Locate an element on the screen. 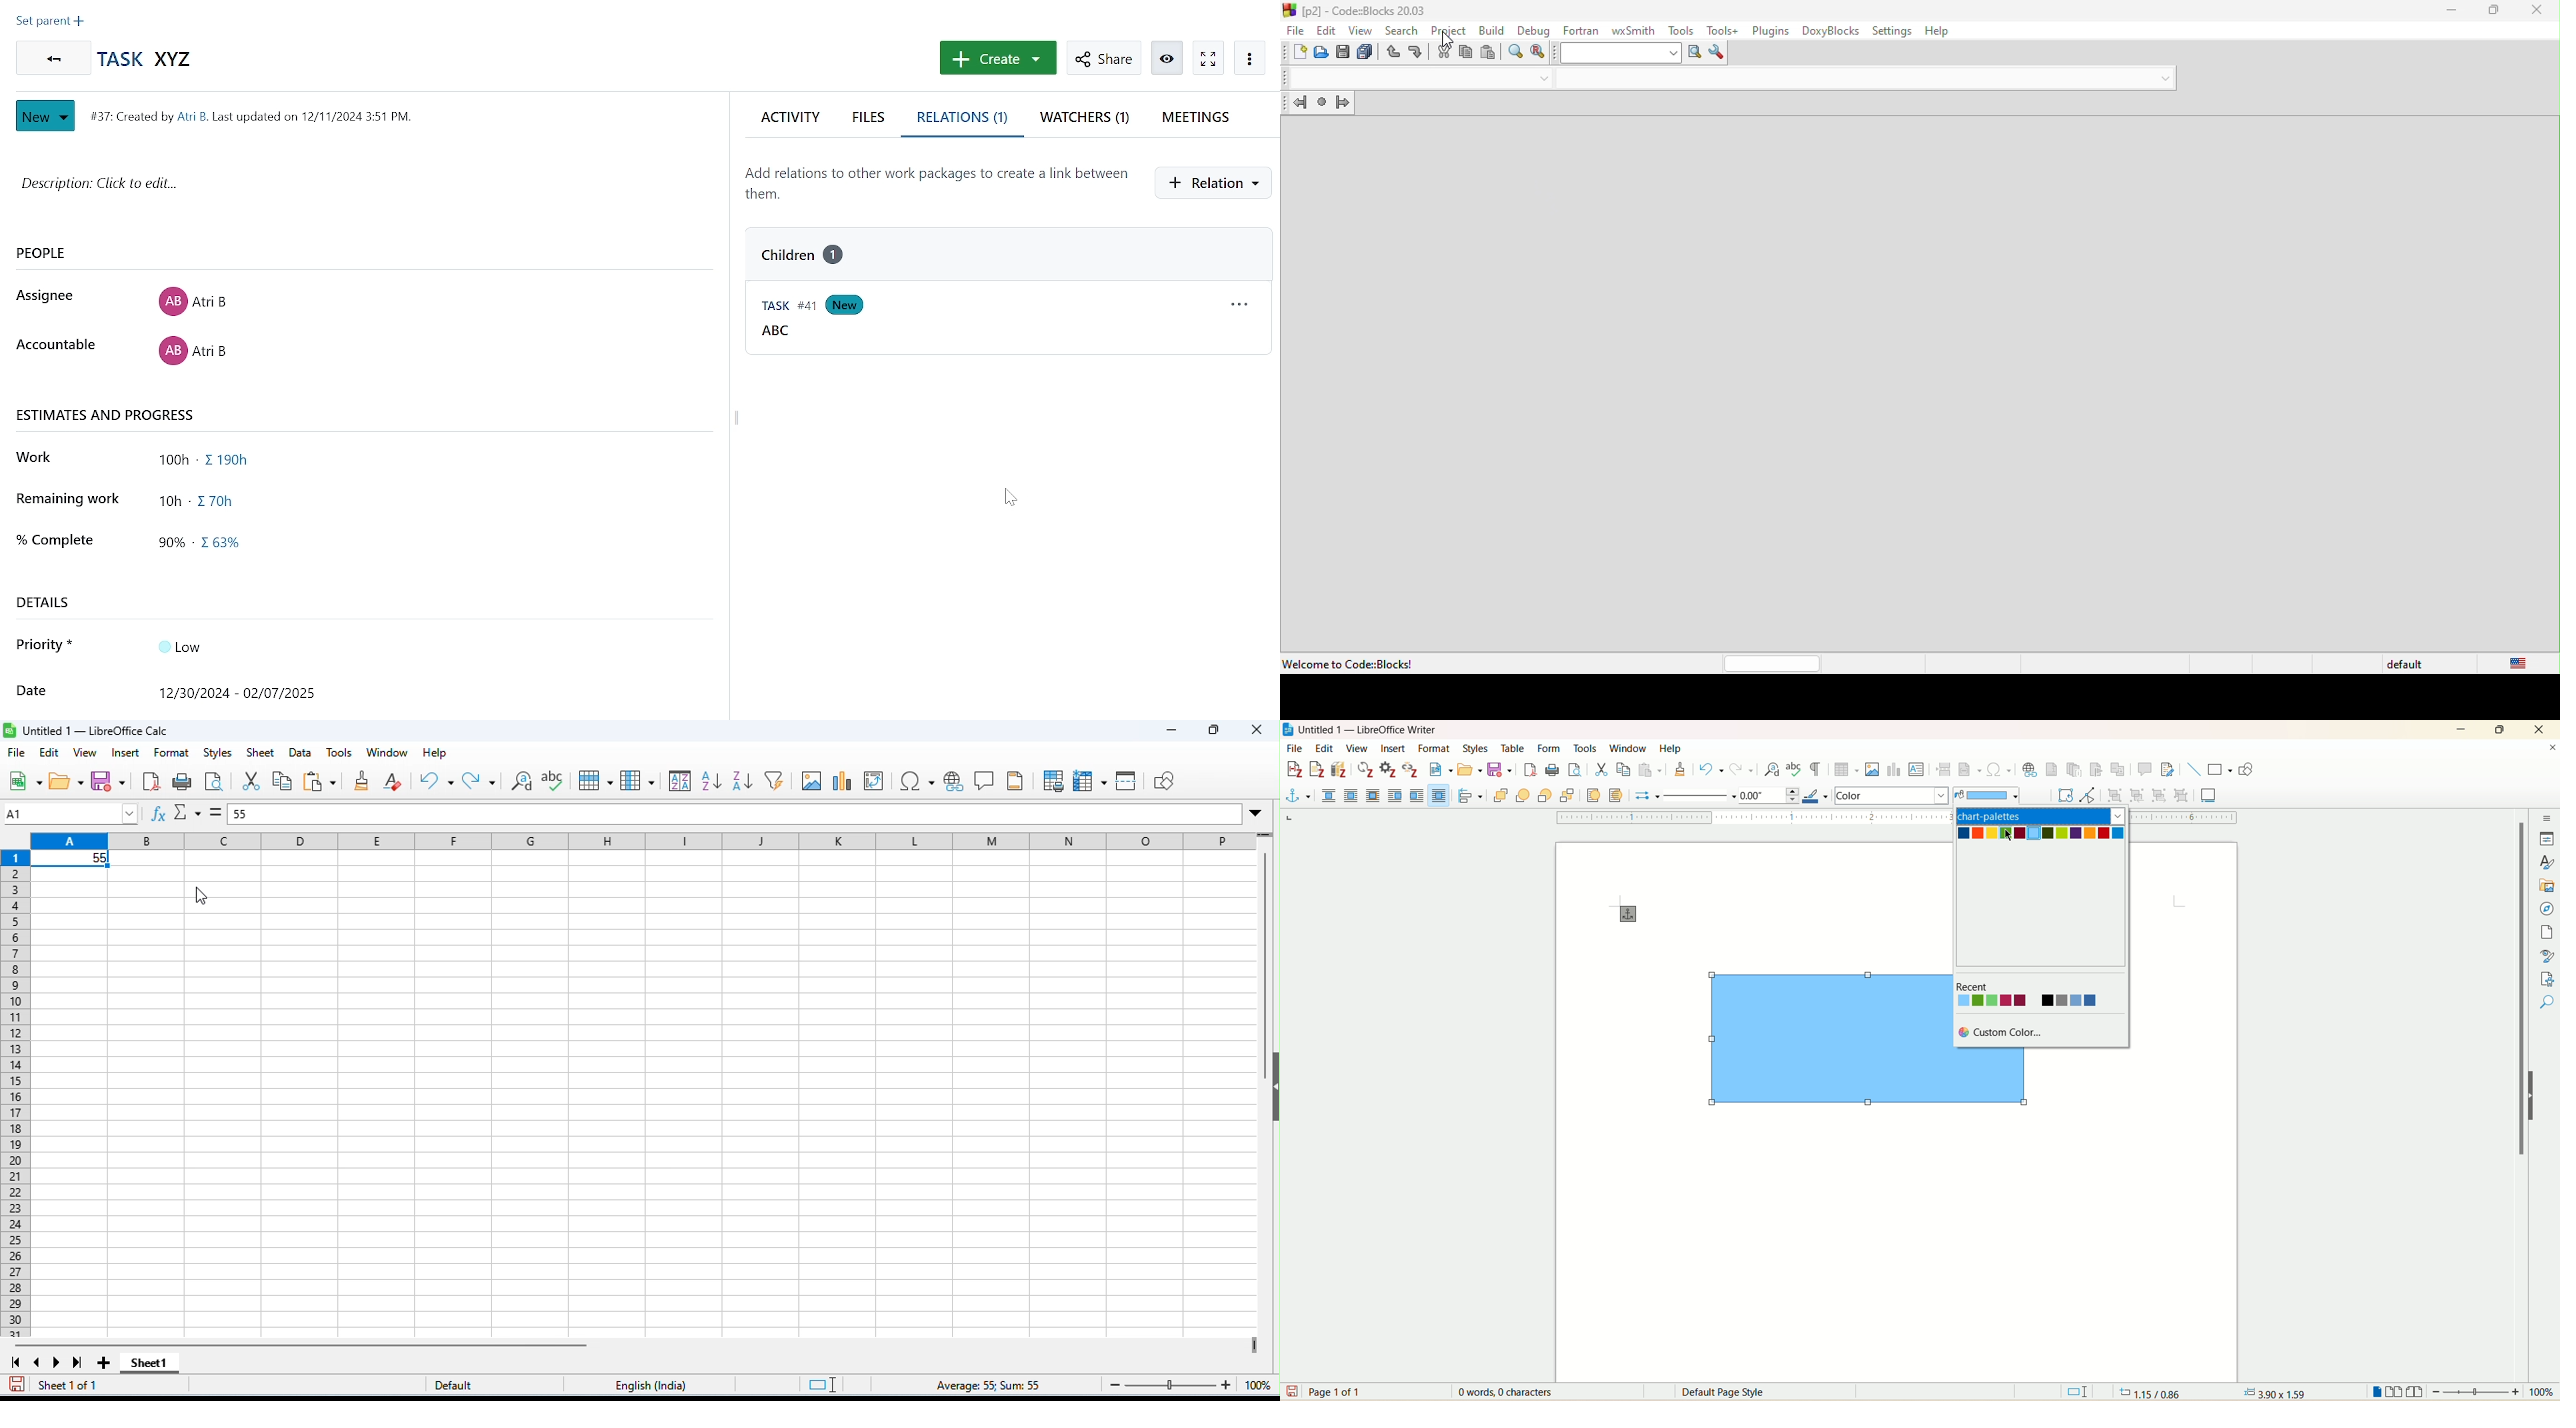  number in default style is located at coordinates (73, 860).